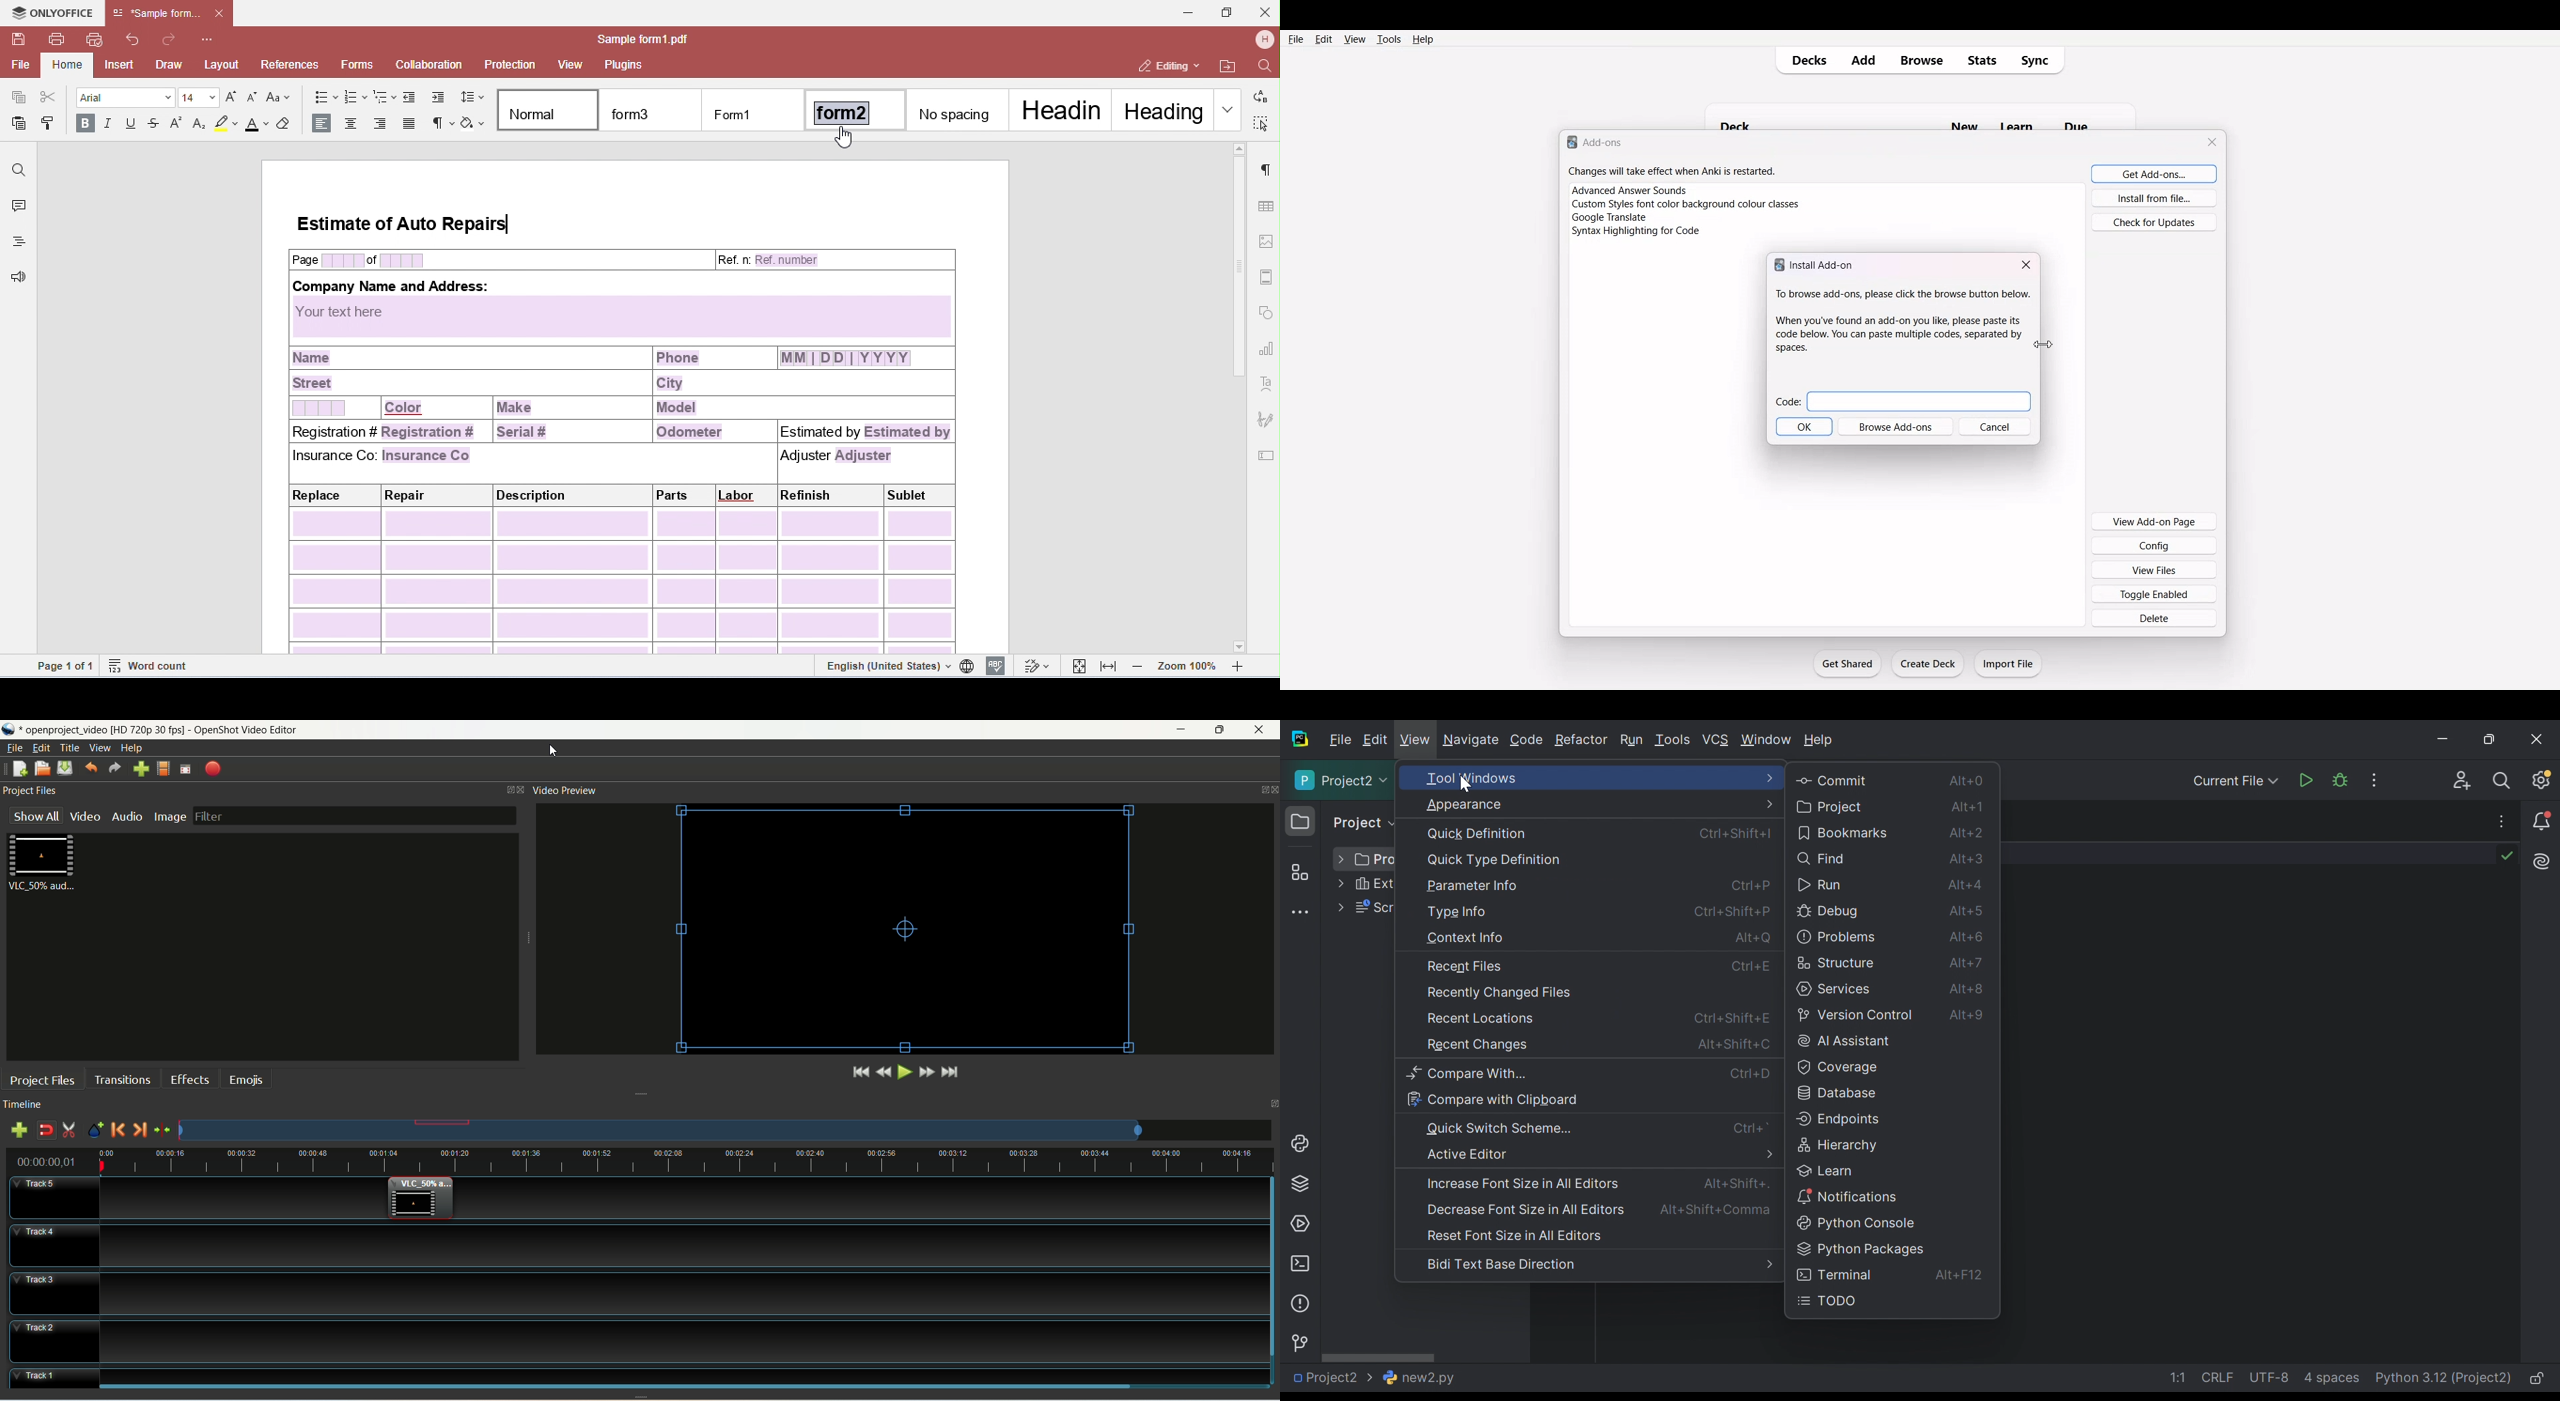  I want to click on Browse, so click(1921, 61).